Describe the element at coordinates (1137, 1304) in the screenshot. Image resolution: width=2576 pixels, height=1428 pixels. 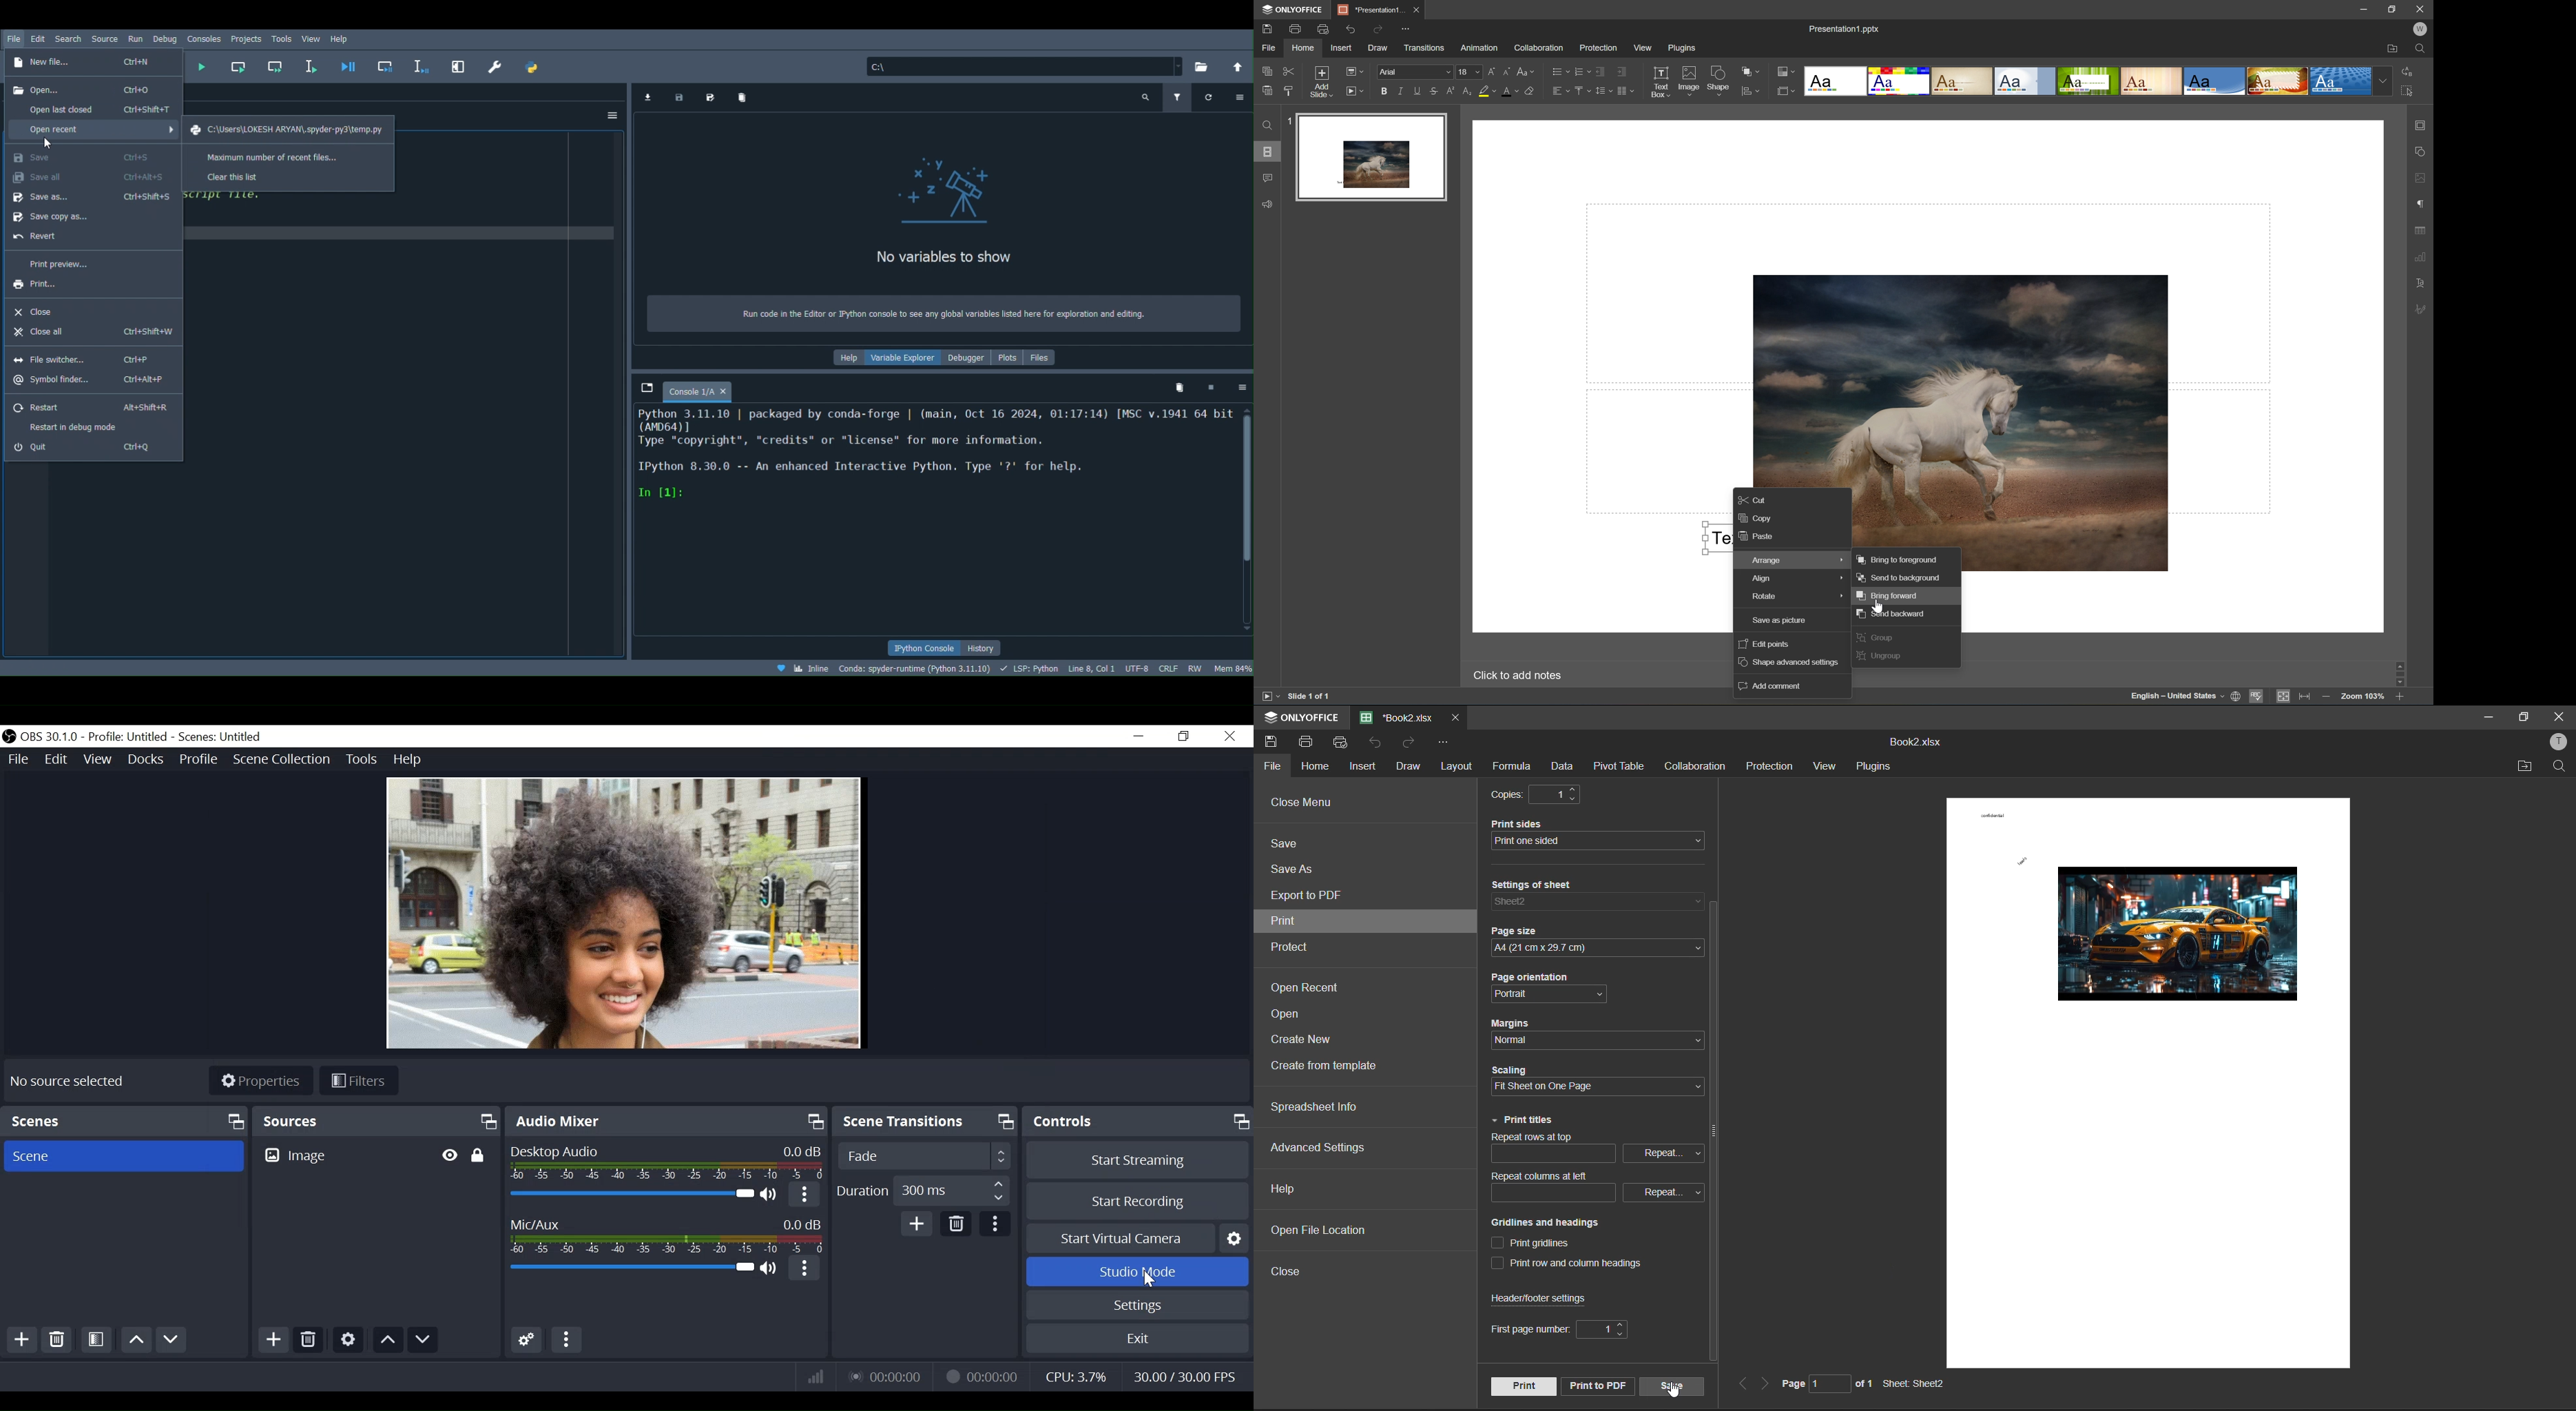
I see `Settings ` at that location.